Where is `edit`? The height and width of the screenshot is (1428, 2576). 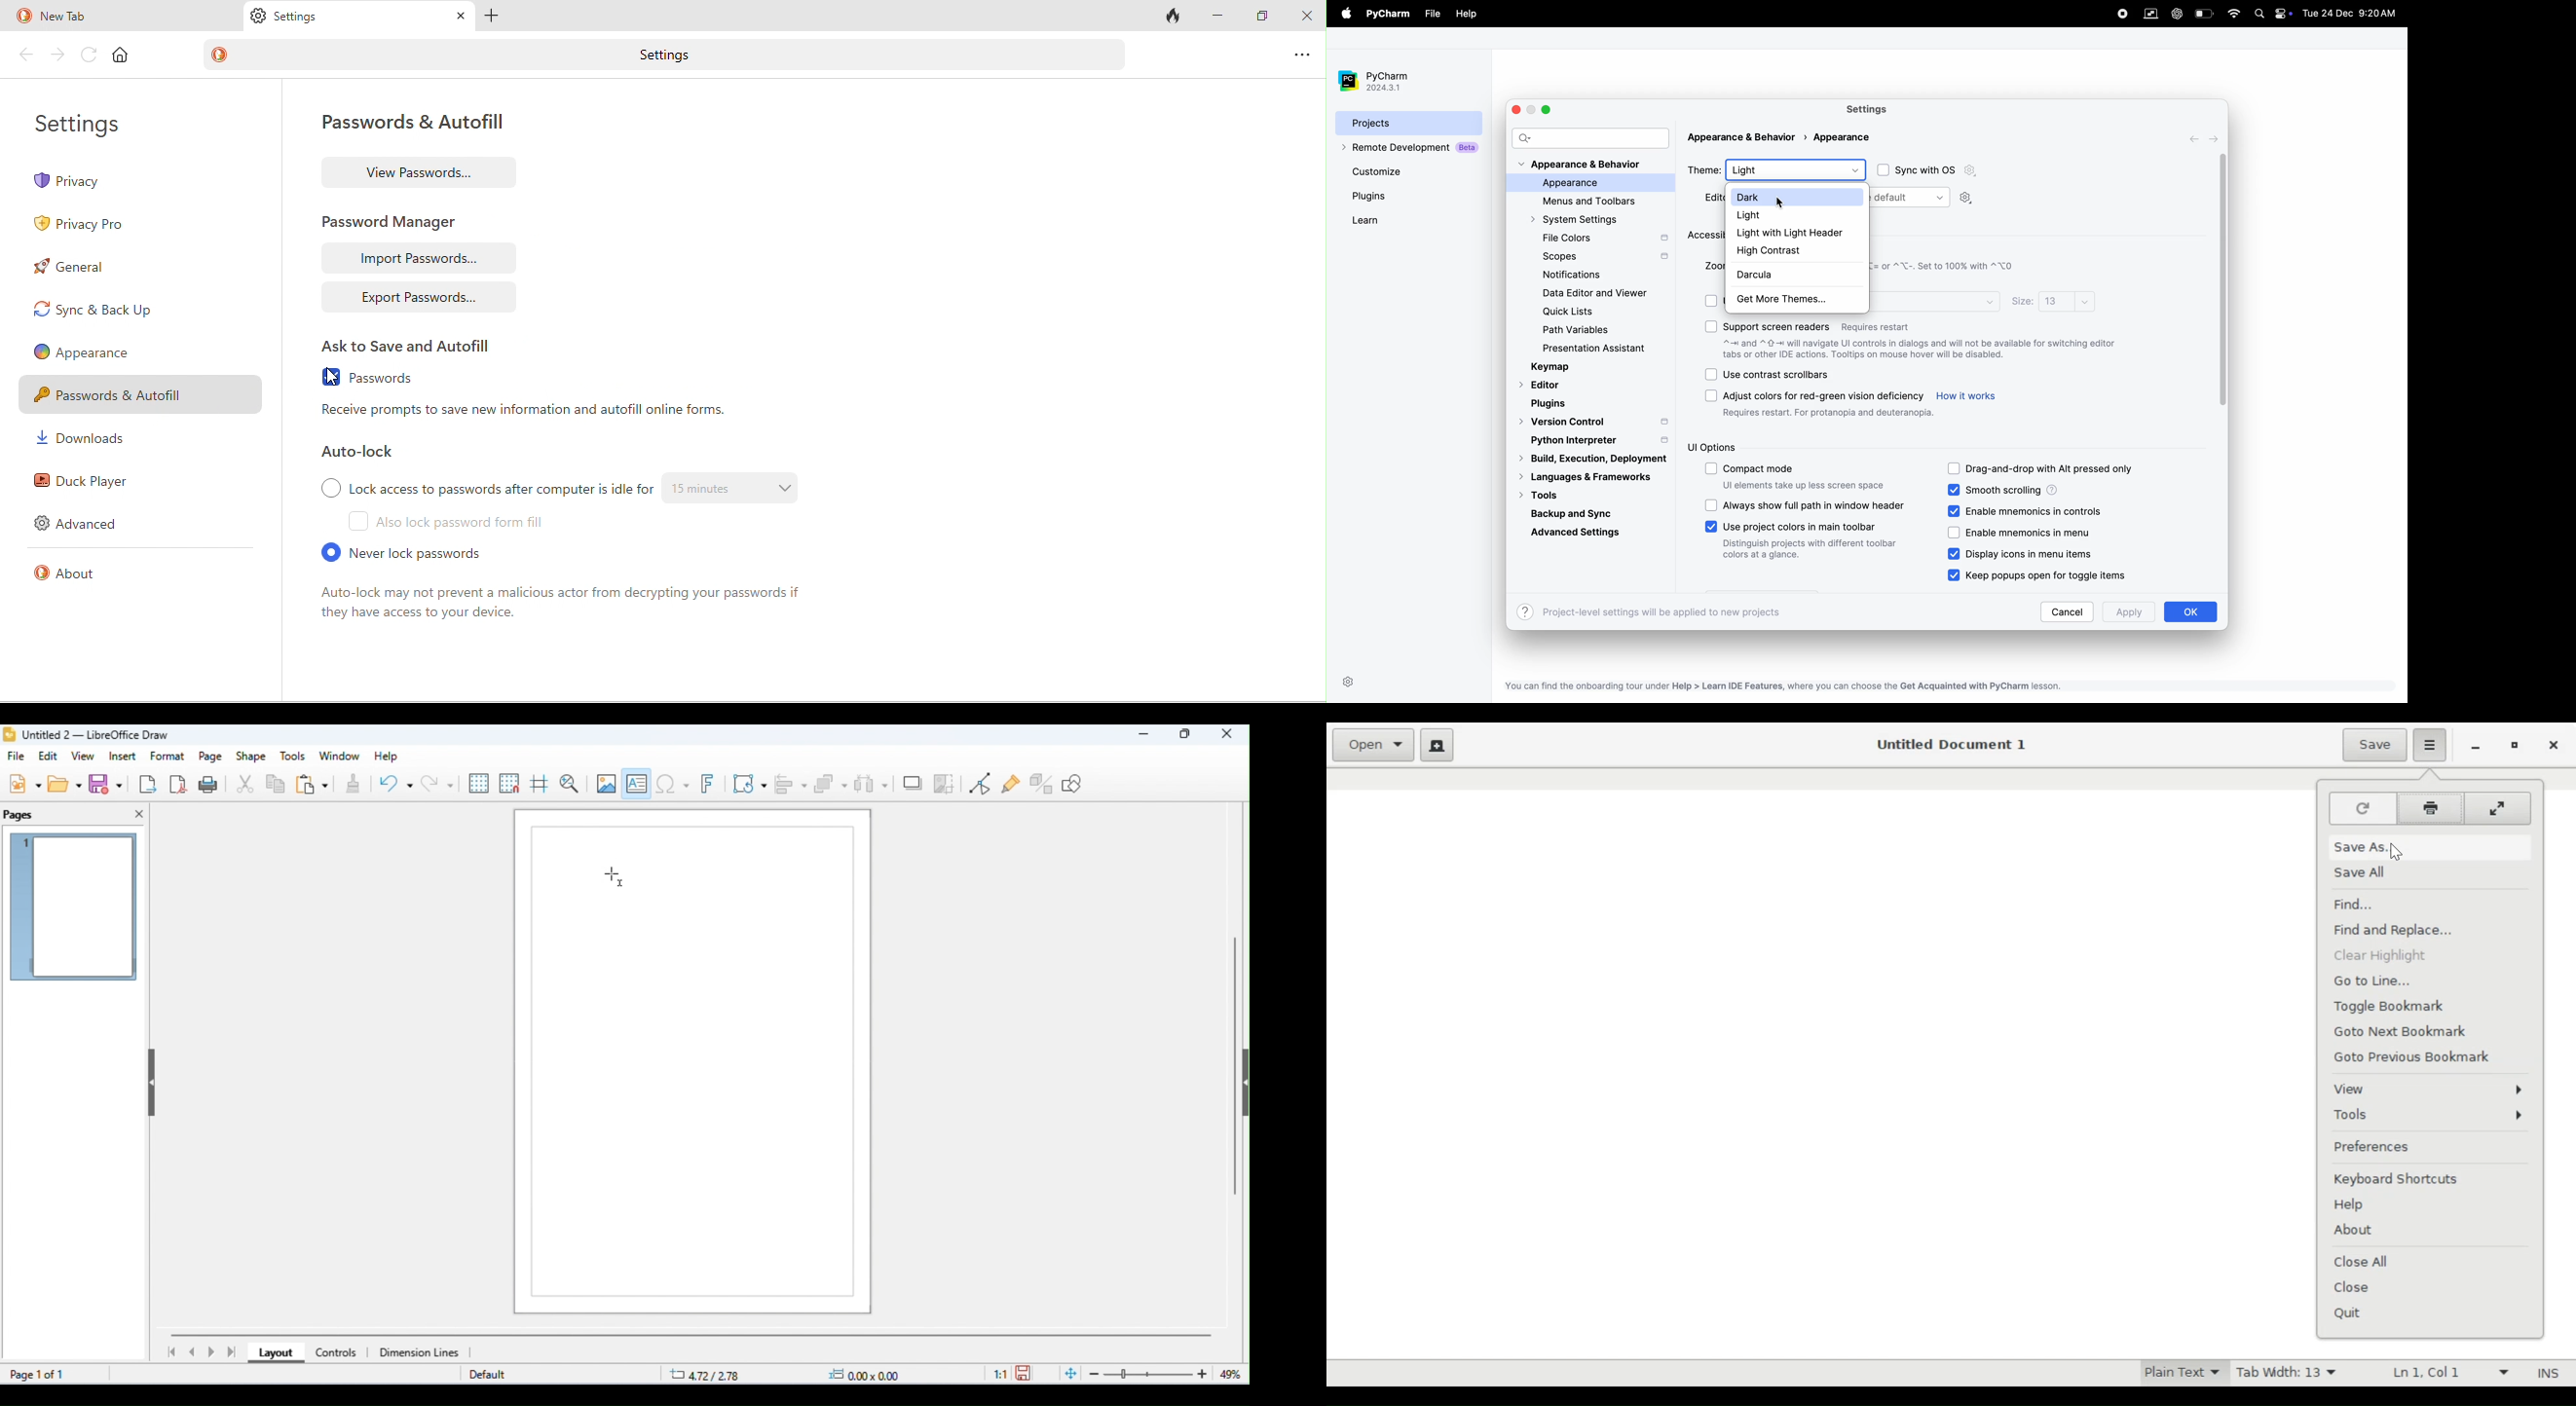 edit is located at coordinates (50, 756).